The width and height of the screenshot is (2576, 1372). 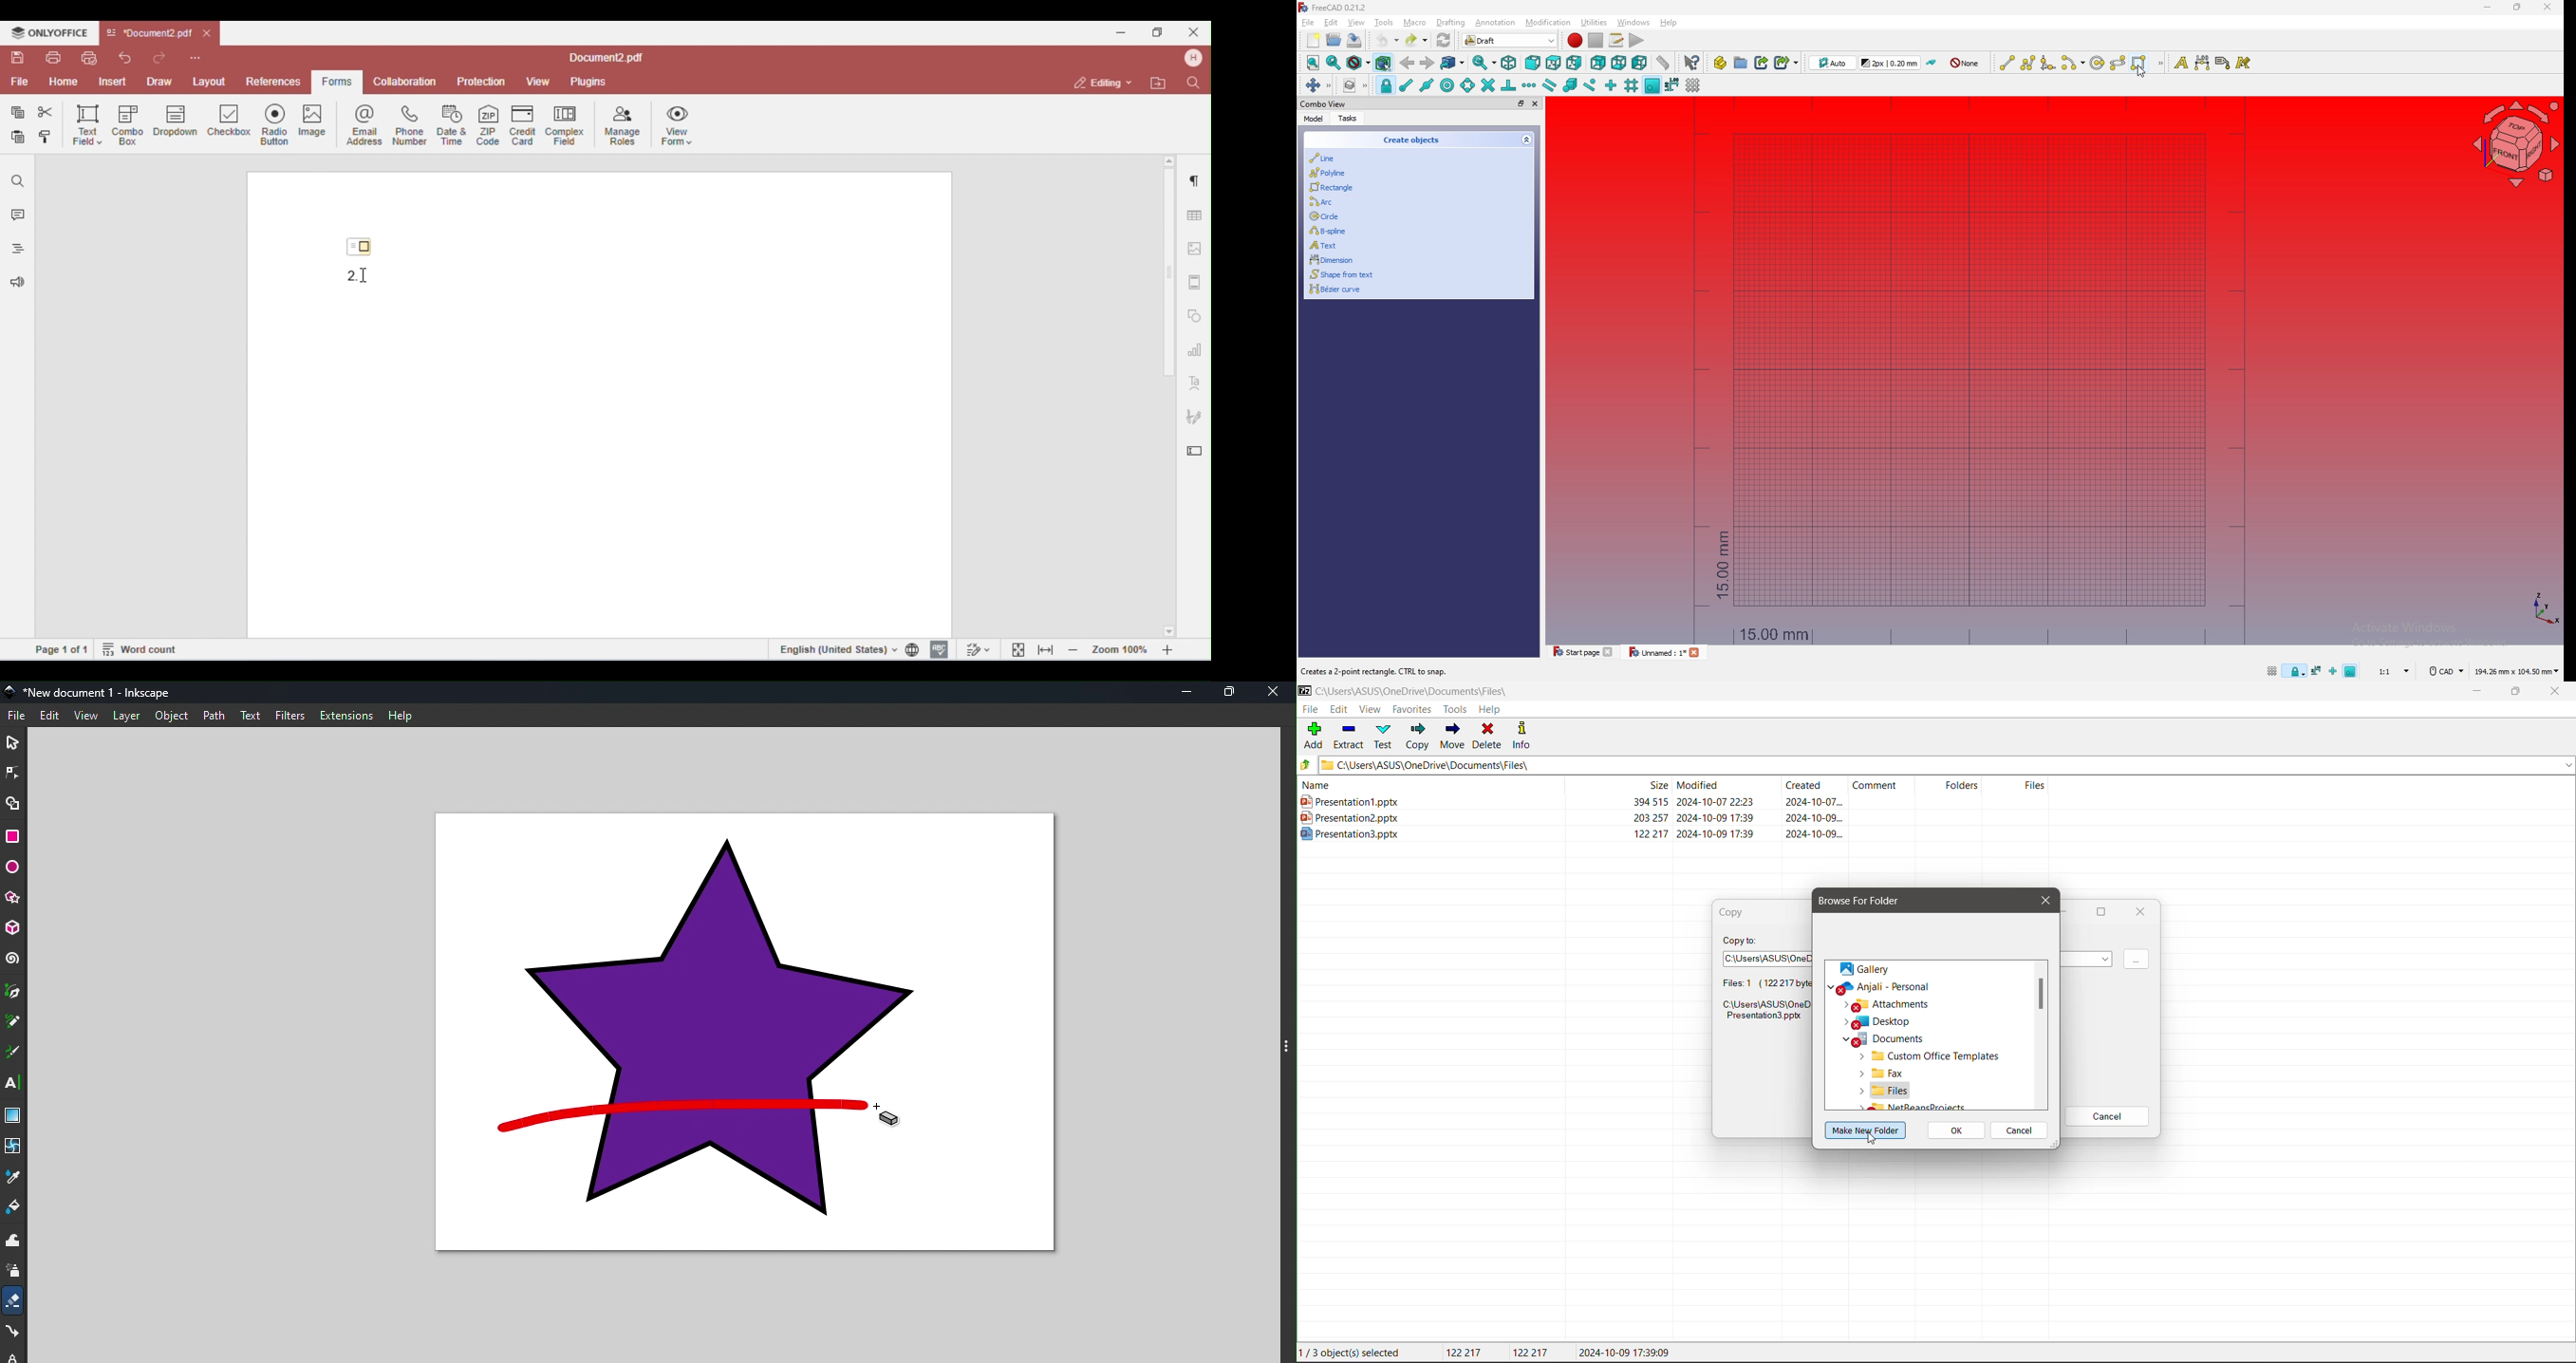 What do you see at coordinates (1762, 62) in the screenshot?
I see `create link` at bounding box center [1762, 62].